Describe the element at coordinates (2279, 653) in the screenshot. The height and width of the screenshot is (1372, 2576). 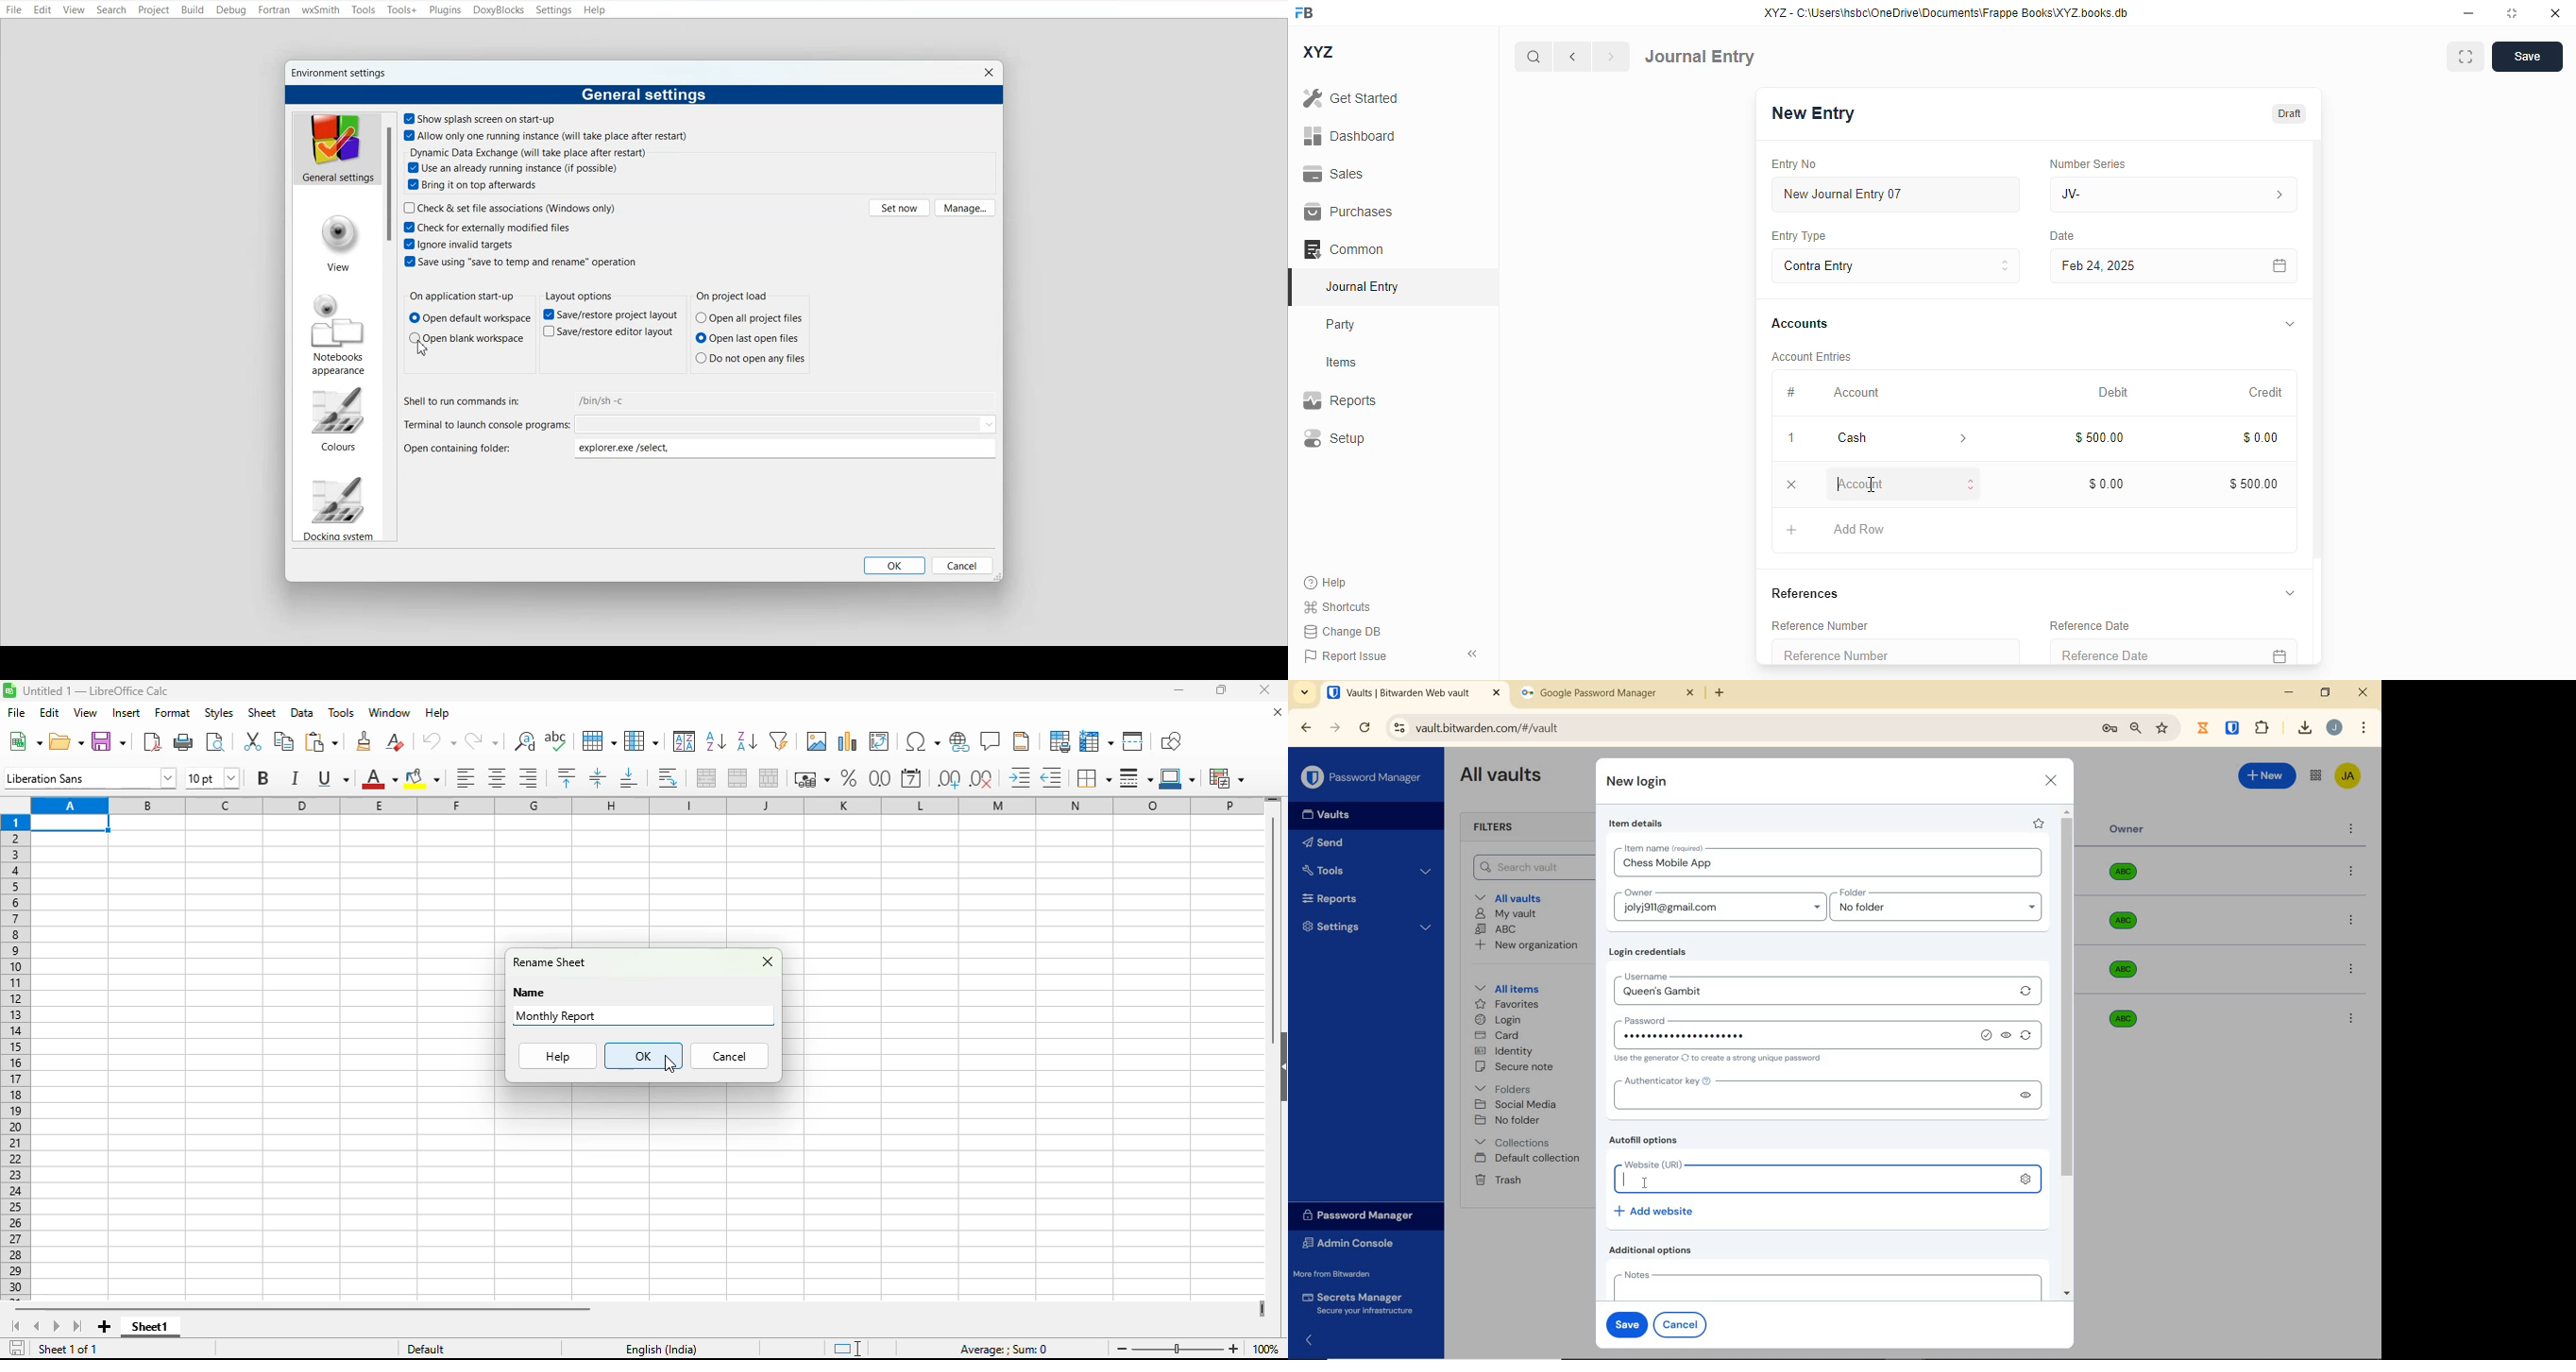
I see `calendar icon` at that location.